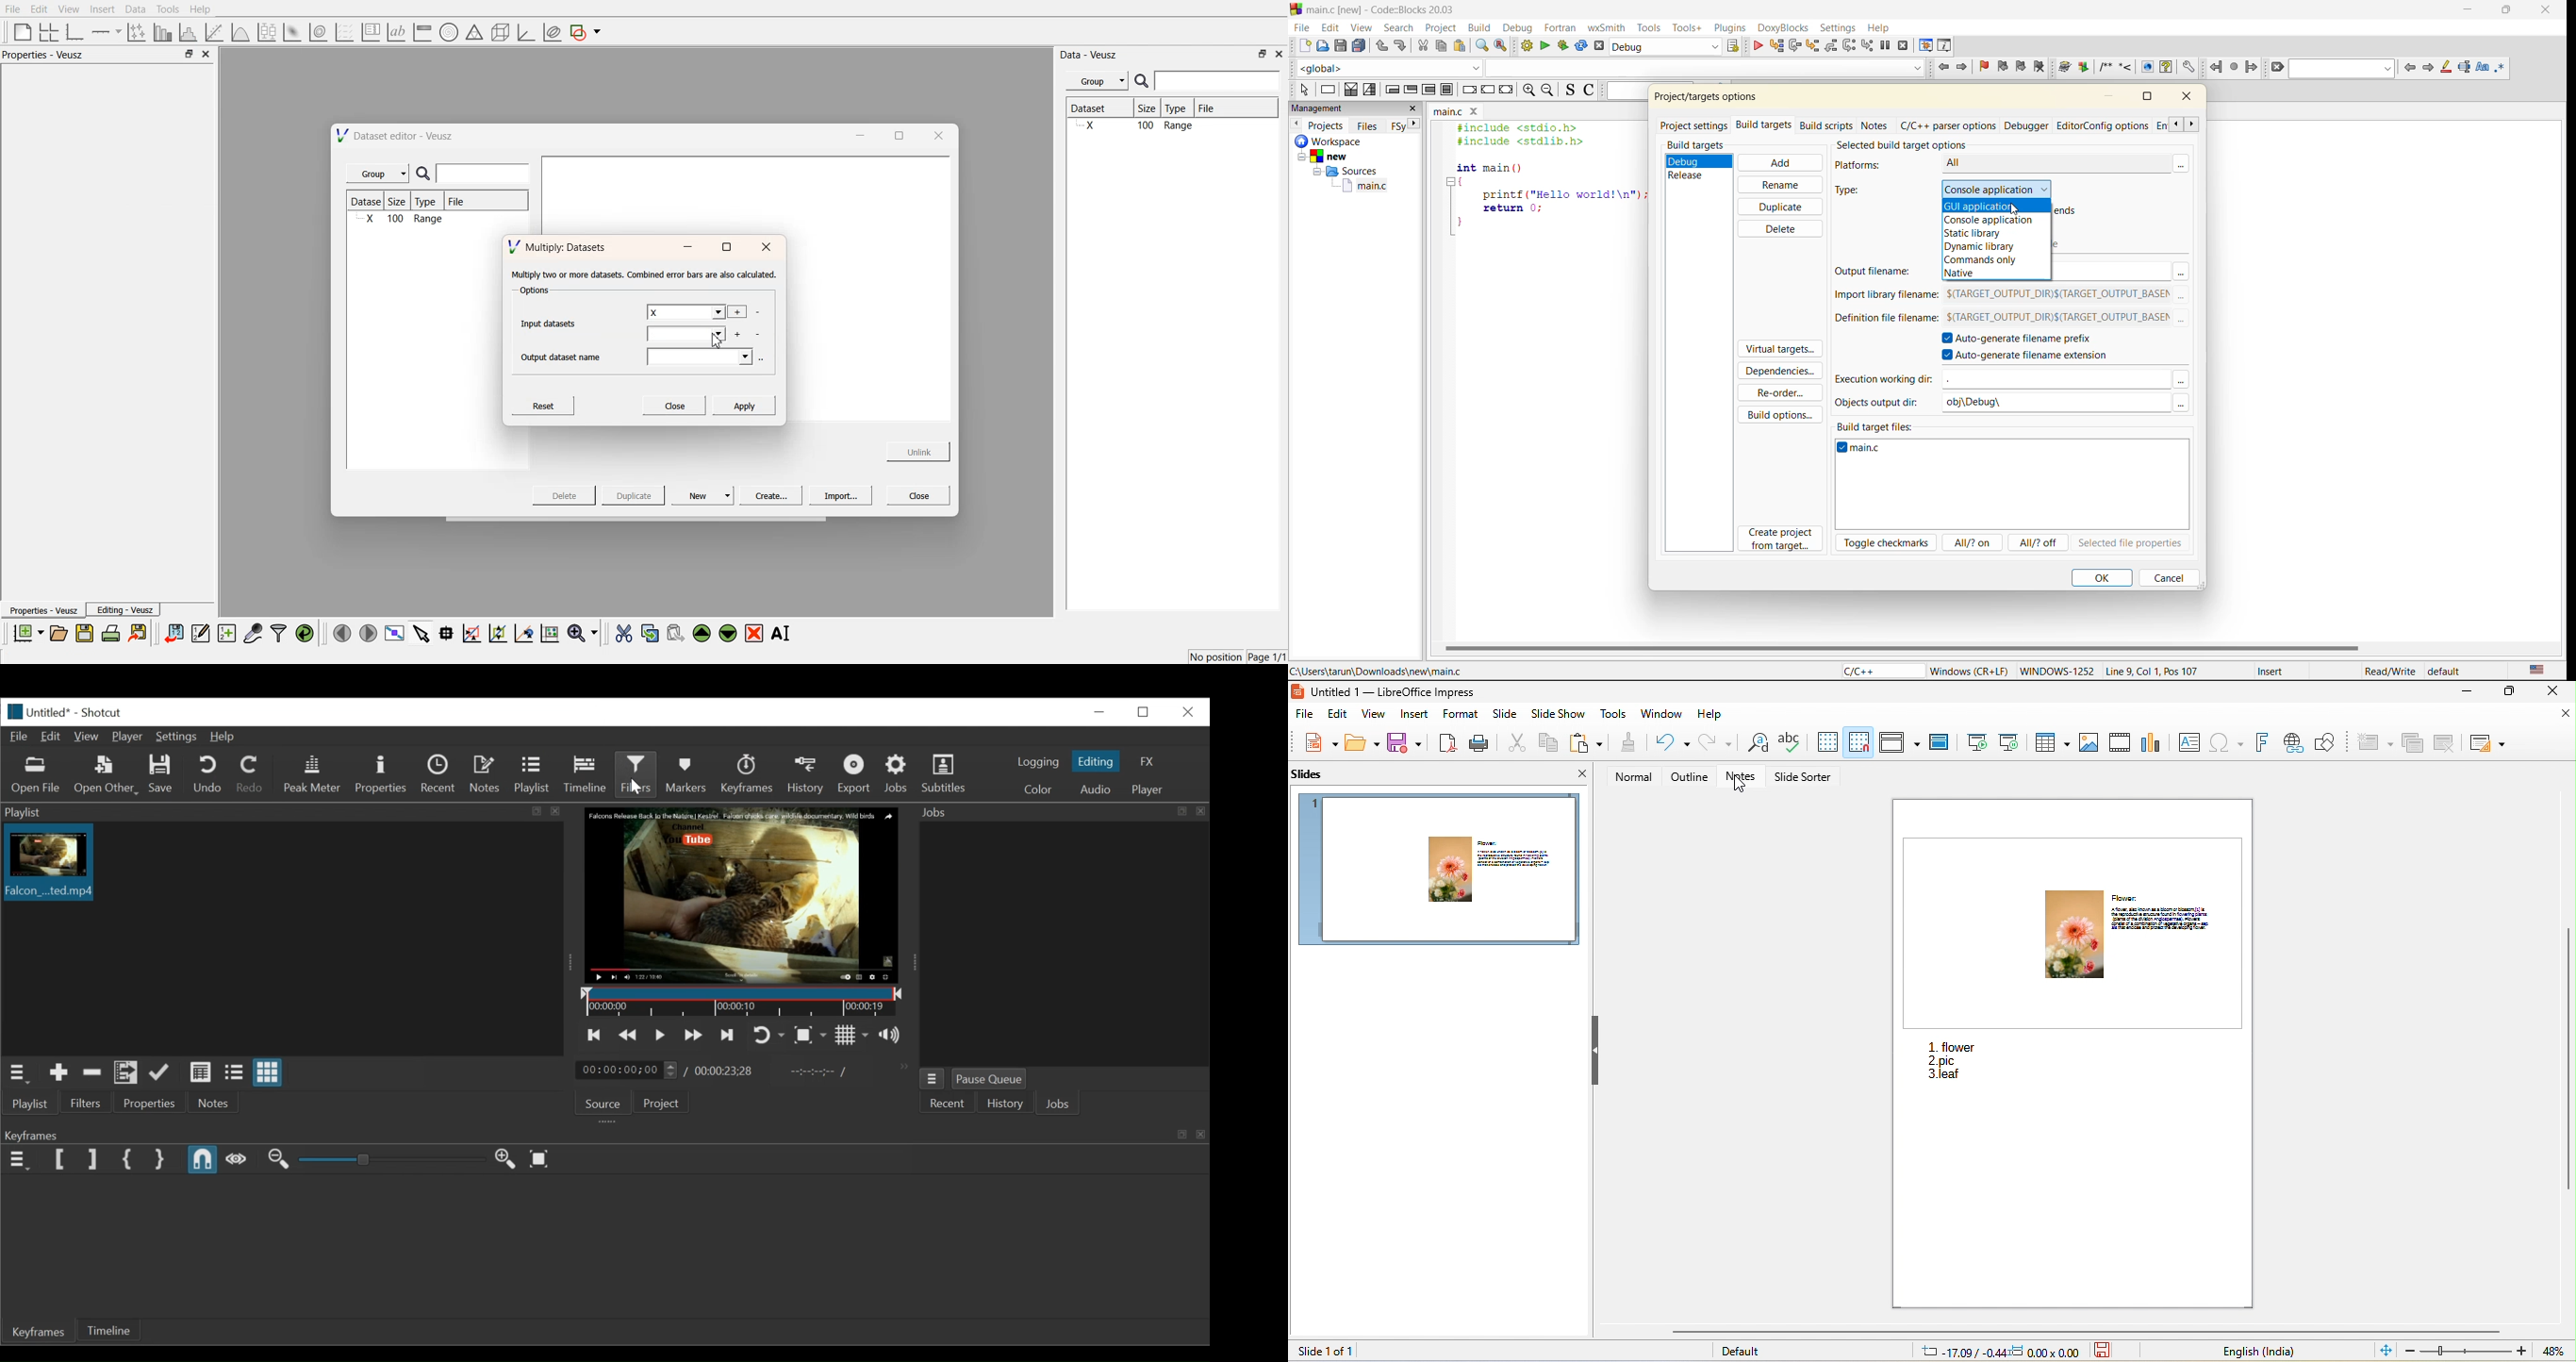 Image resolution: width=2576 pixels, height=1372 pixels. Describe the element at coordinates (853, 1035) in the screenshot. I see `Toggle grid display on the player` at that location.